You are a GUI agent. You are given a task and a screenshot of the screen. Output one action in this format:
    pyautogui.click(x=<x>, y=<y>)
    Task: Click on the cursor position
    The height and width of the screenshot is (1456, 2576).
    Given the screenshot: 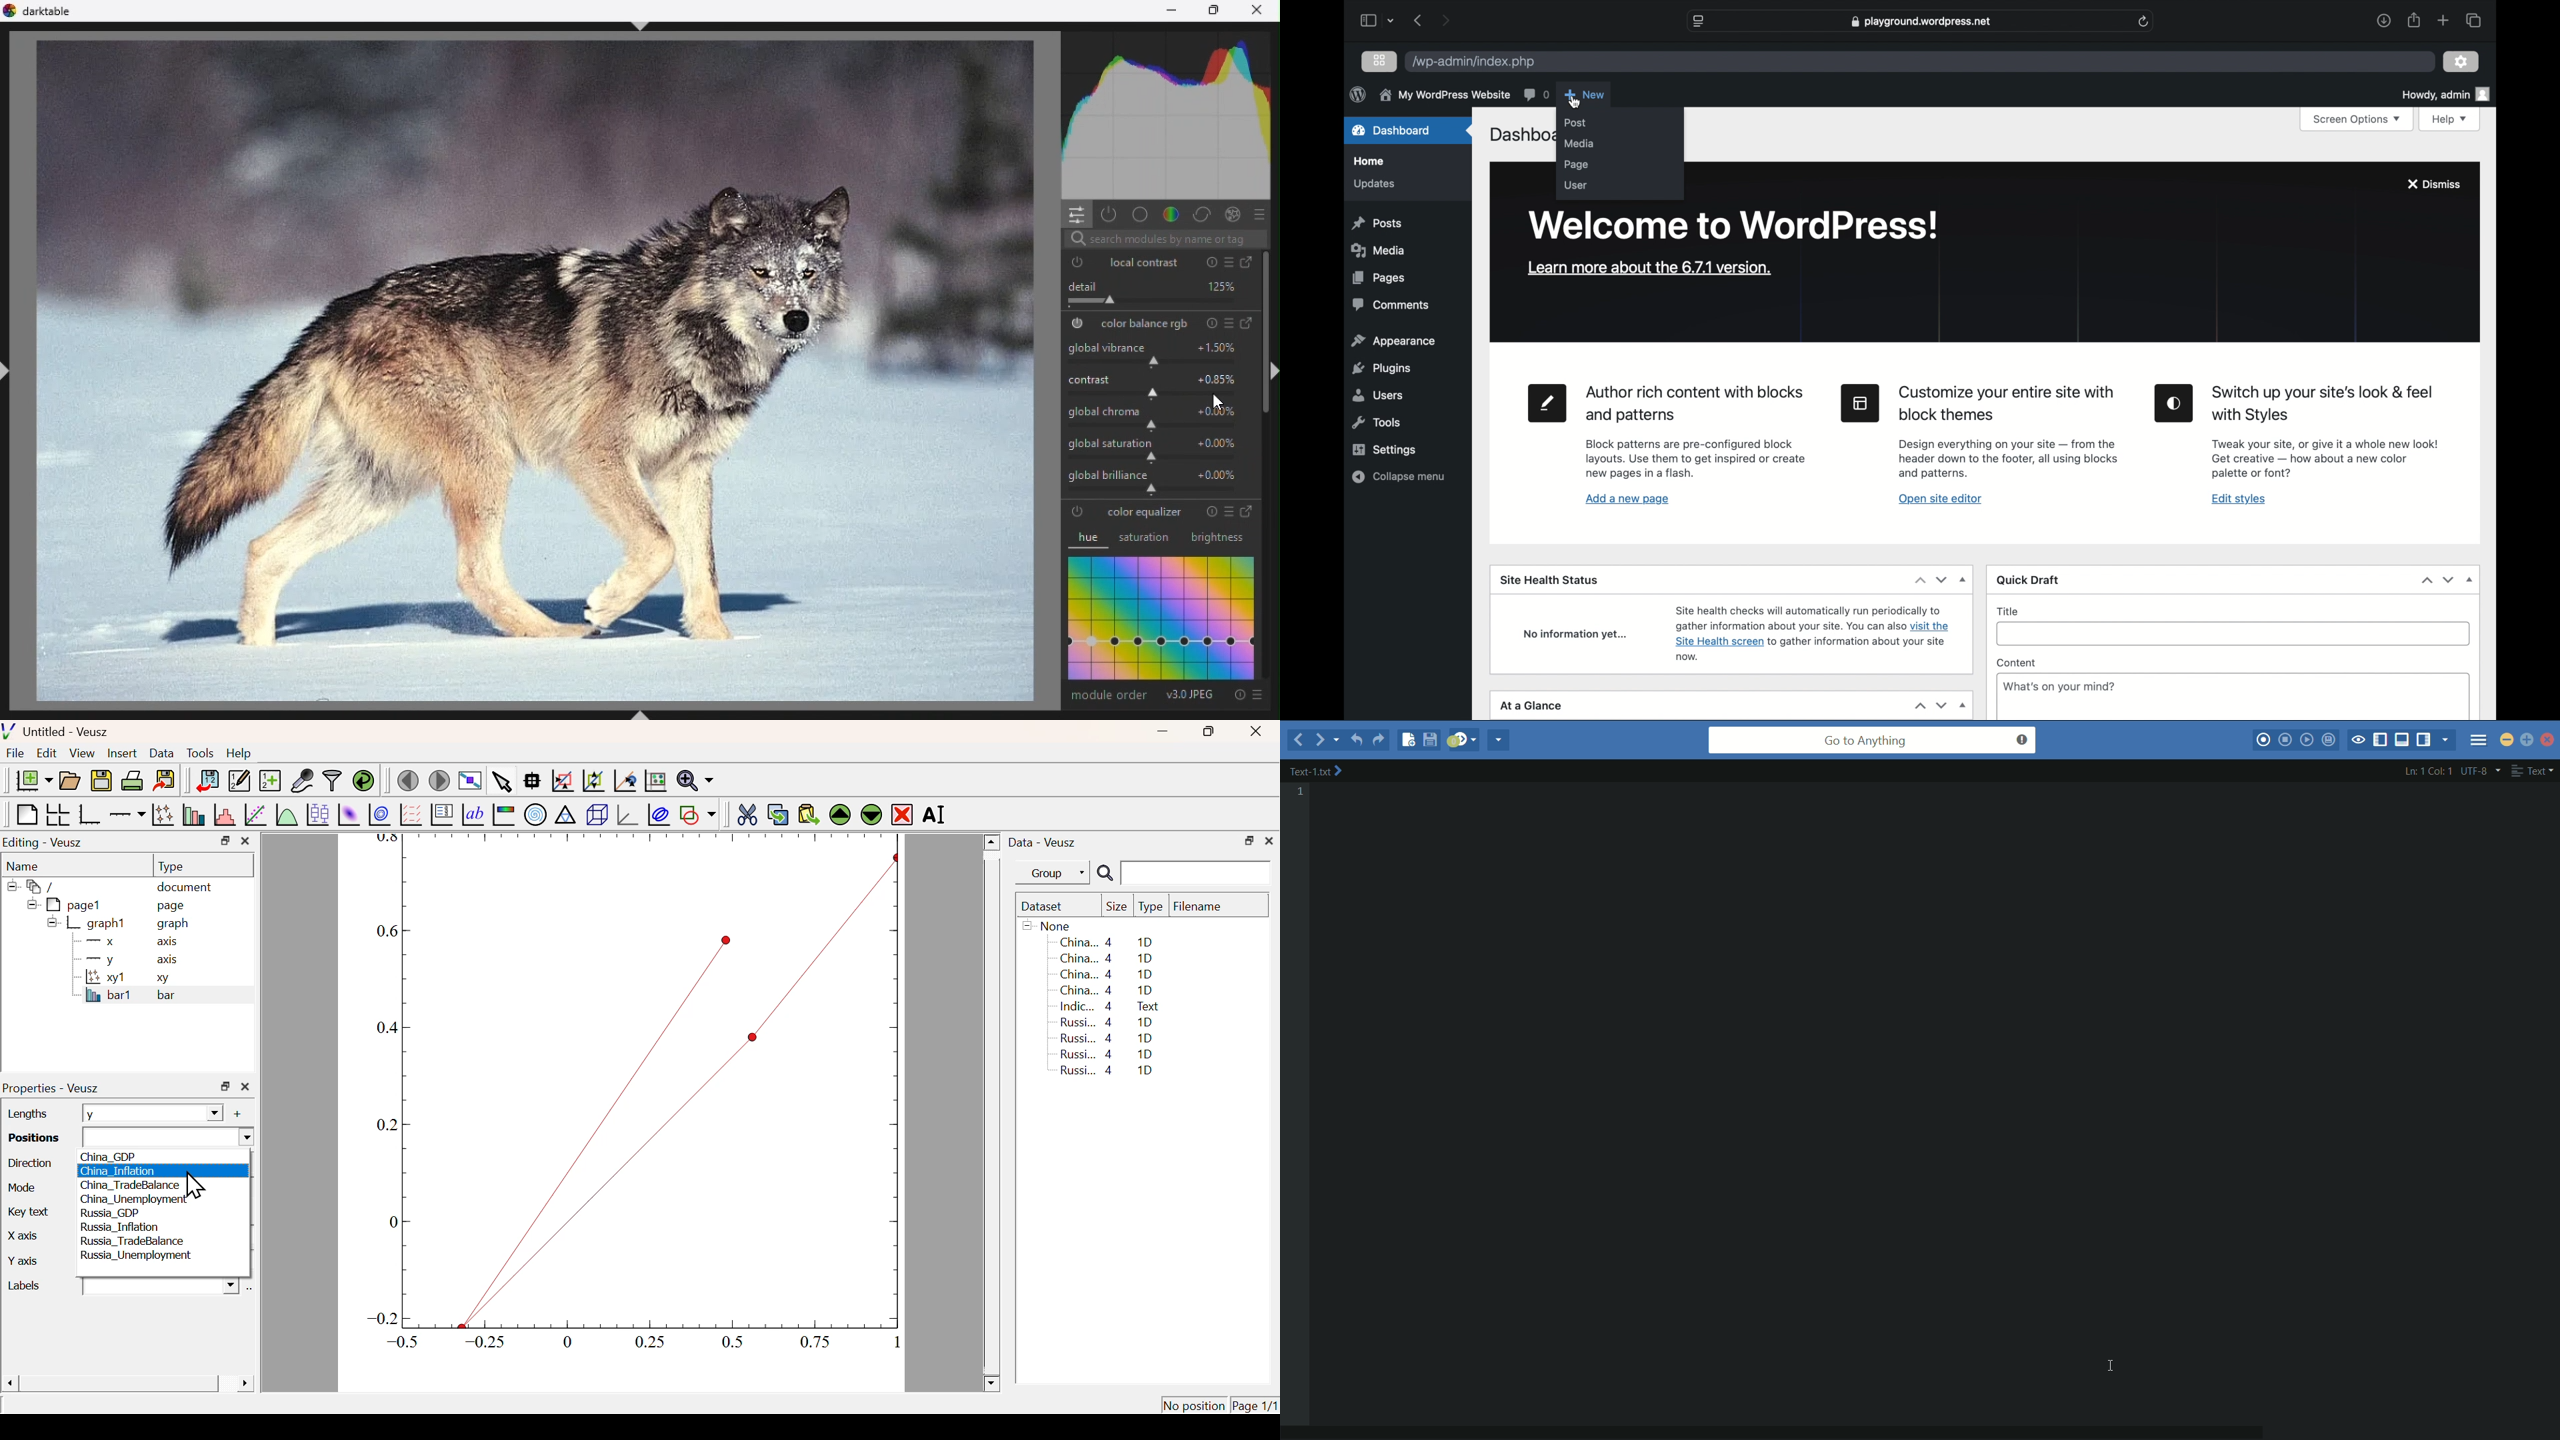 What is the action you would take?
    pyautogui.click(x=2427, y=770)
    